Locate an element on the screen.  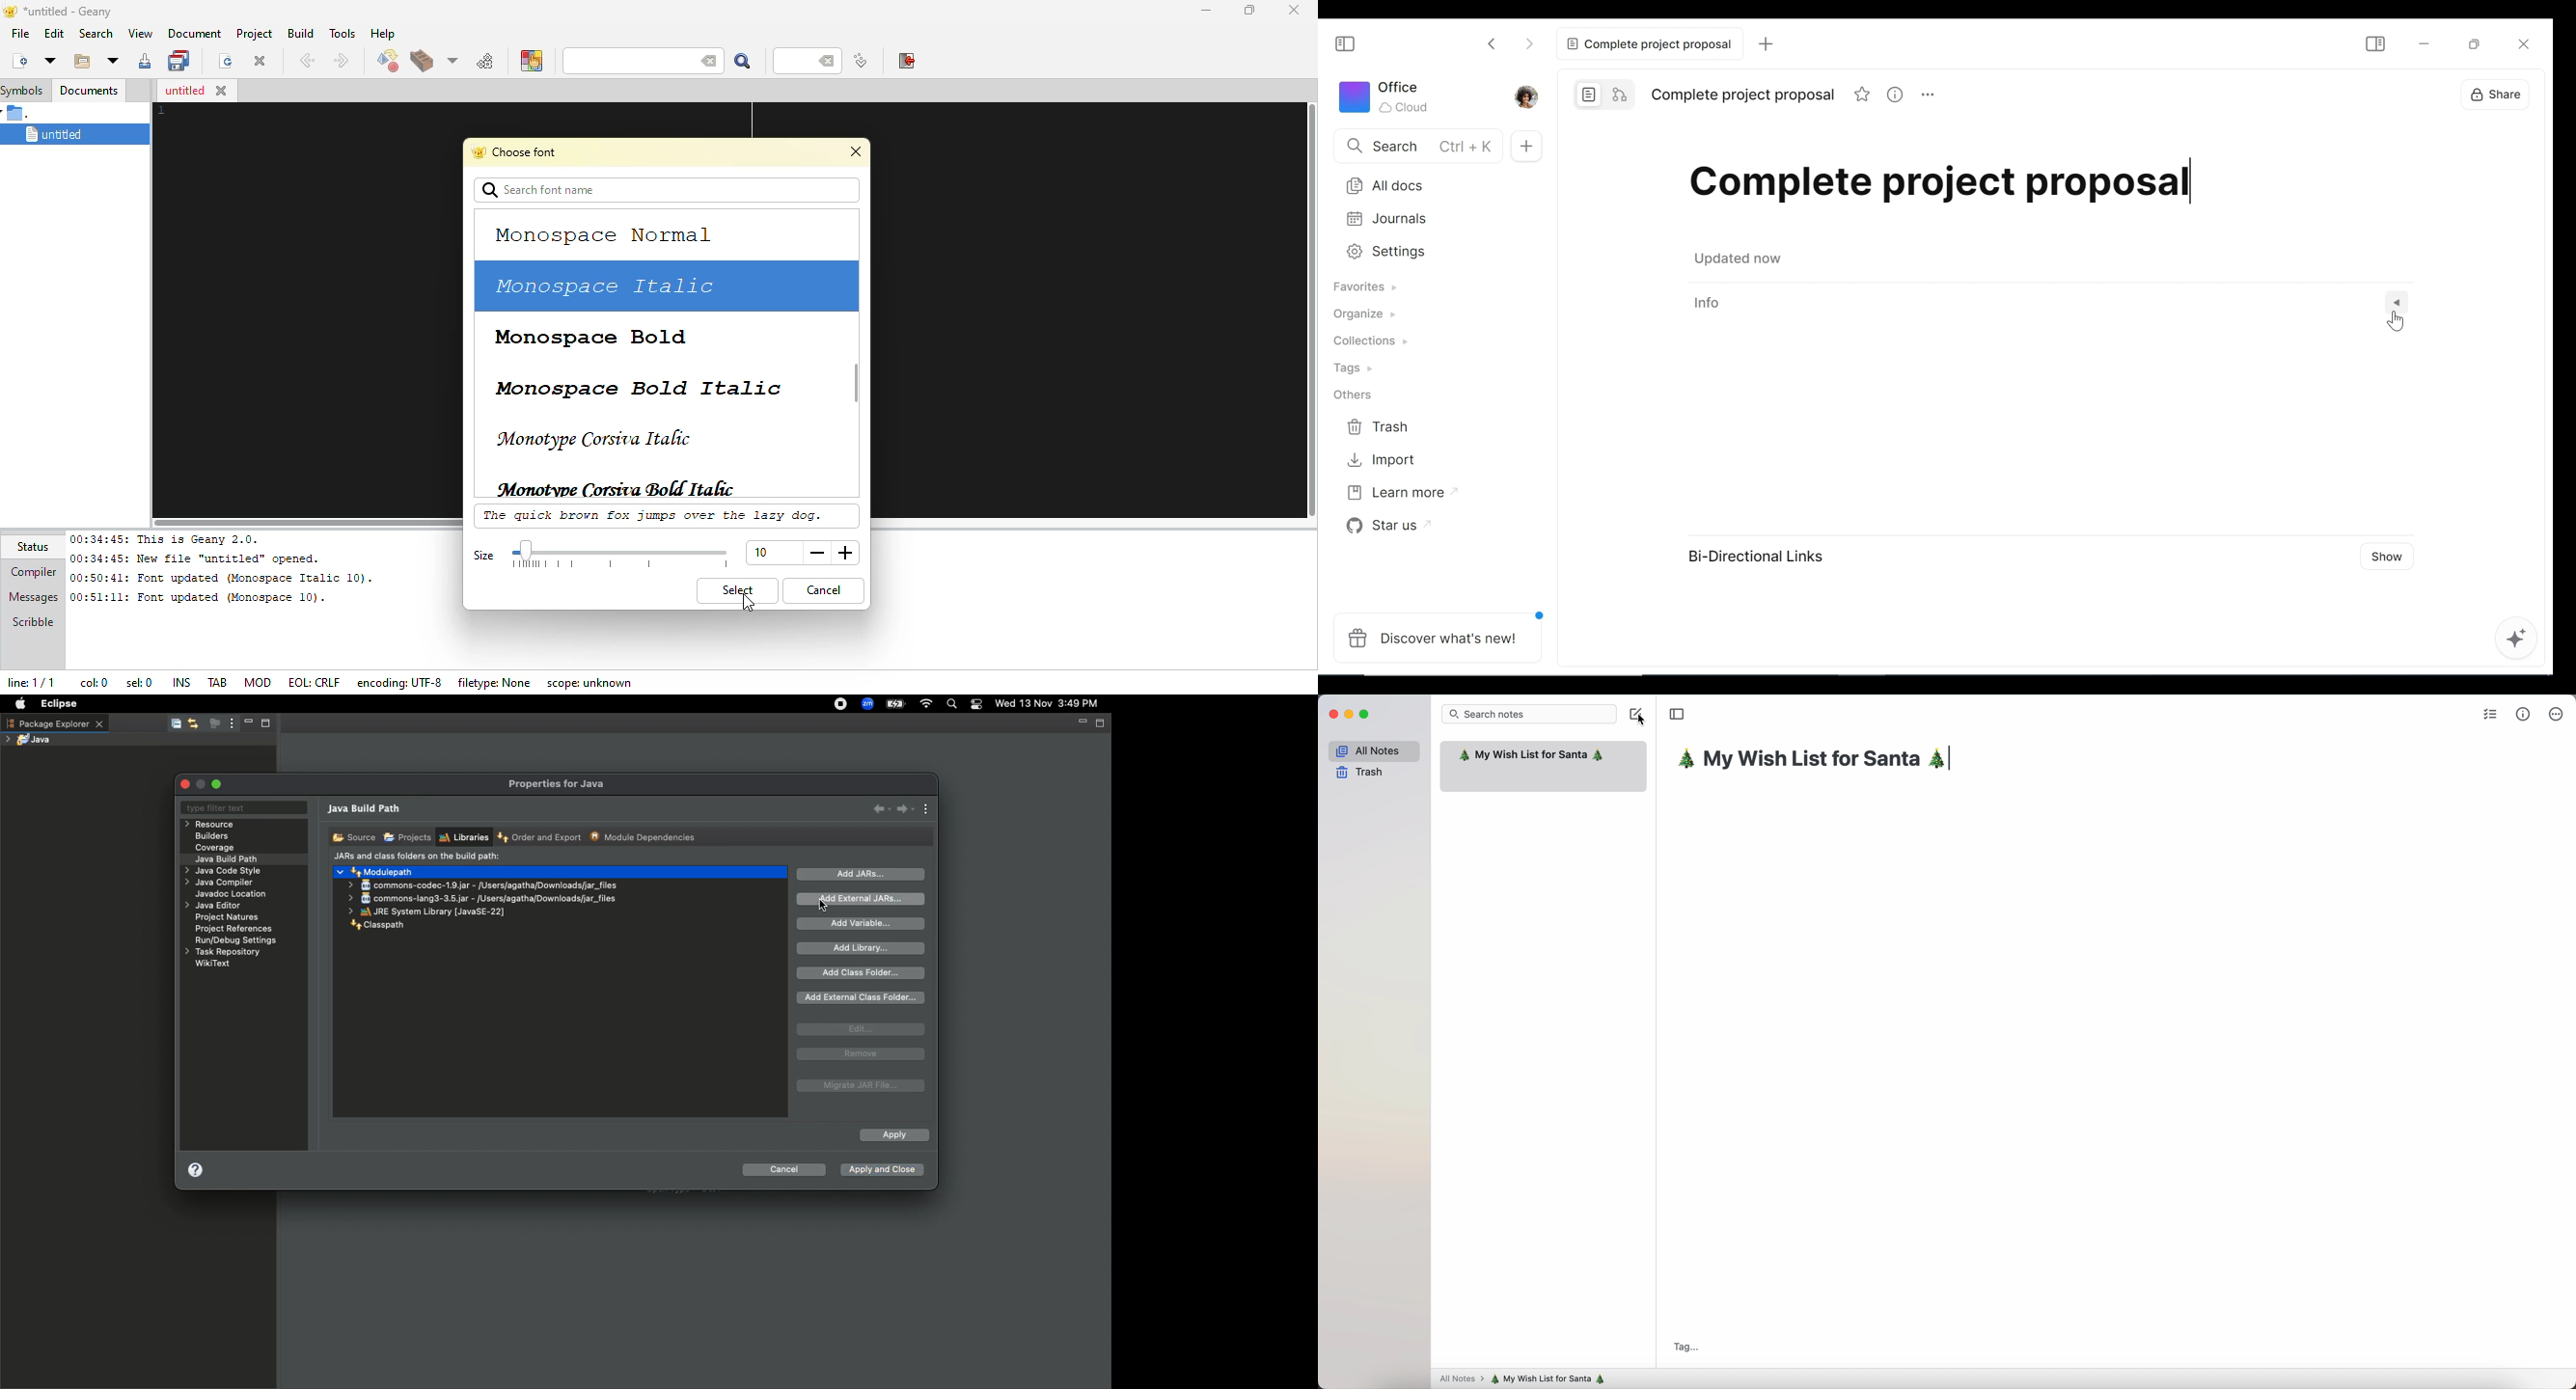
less is located at coordinates (817, 553).